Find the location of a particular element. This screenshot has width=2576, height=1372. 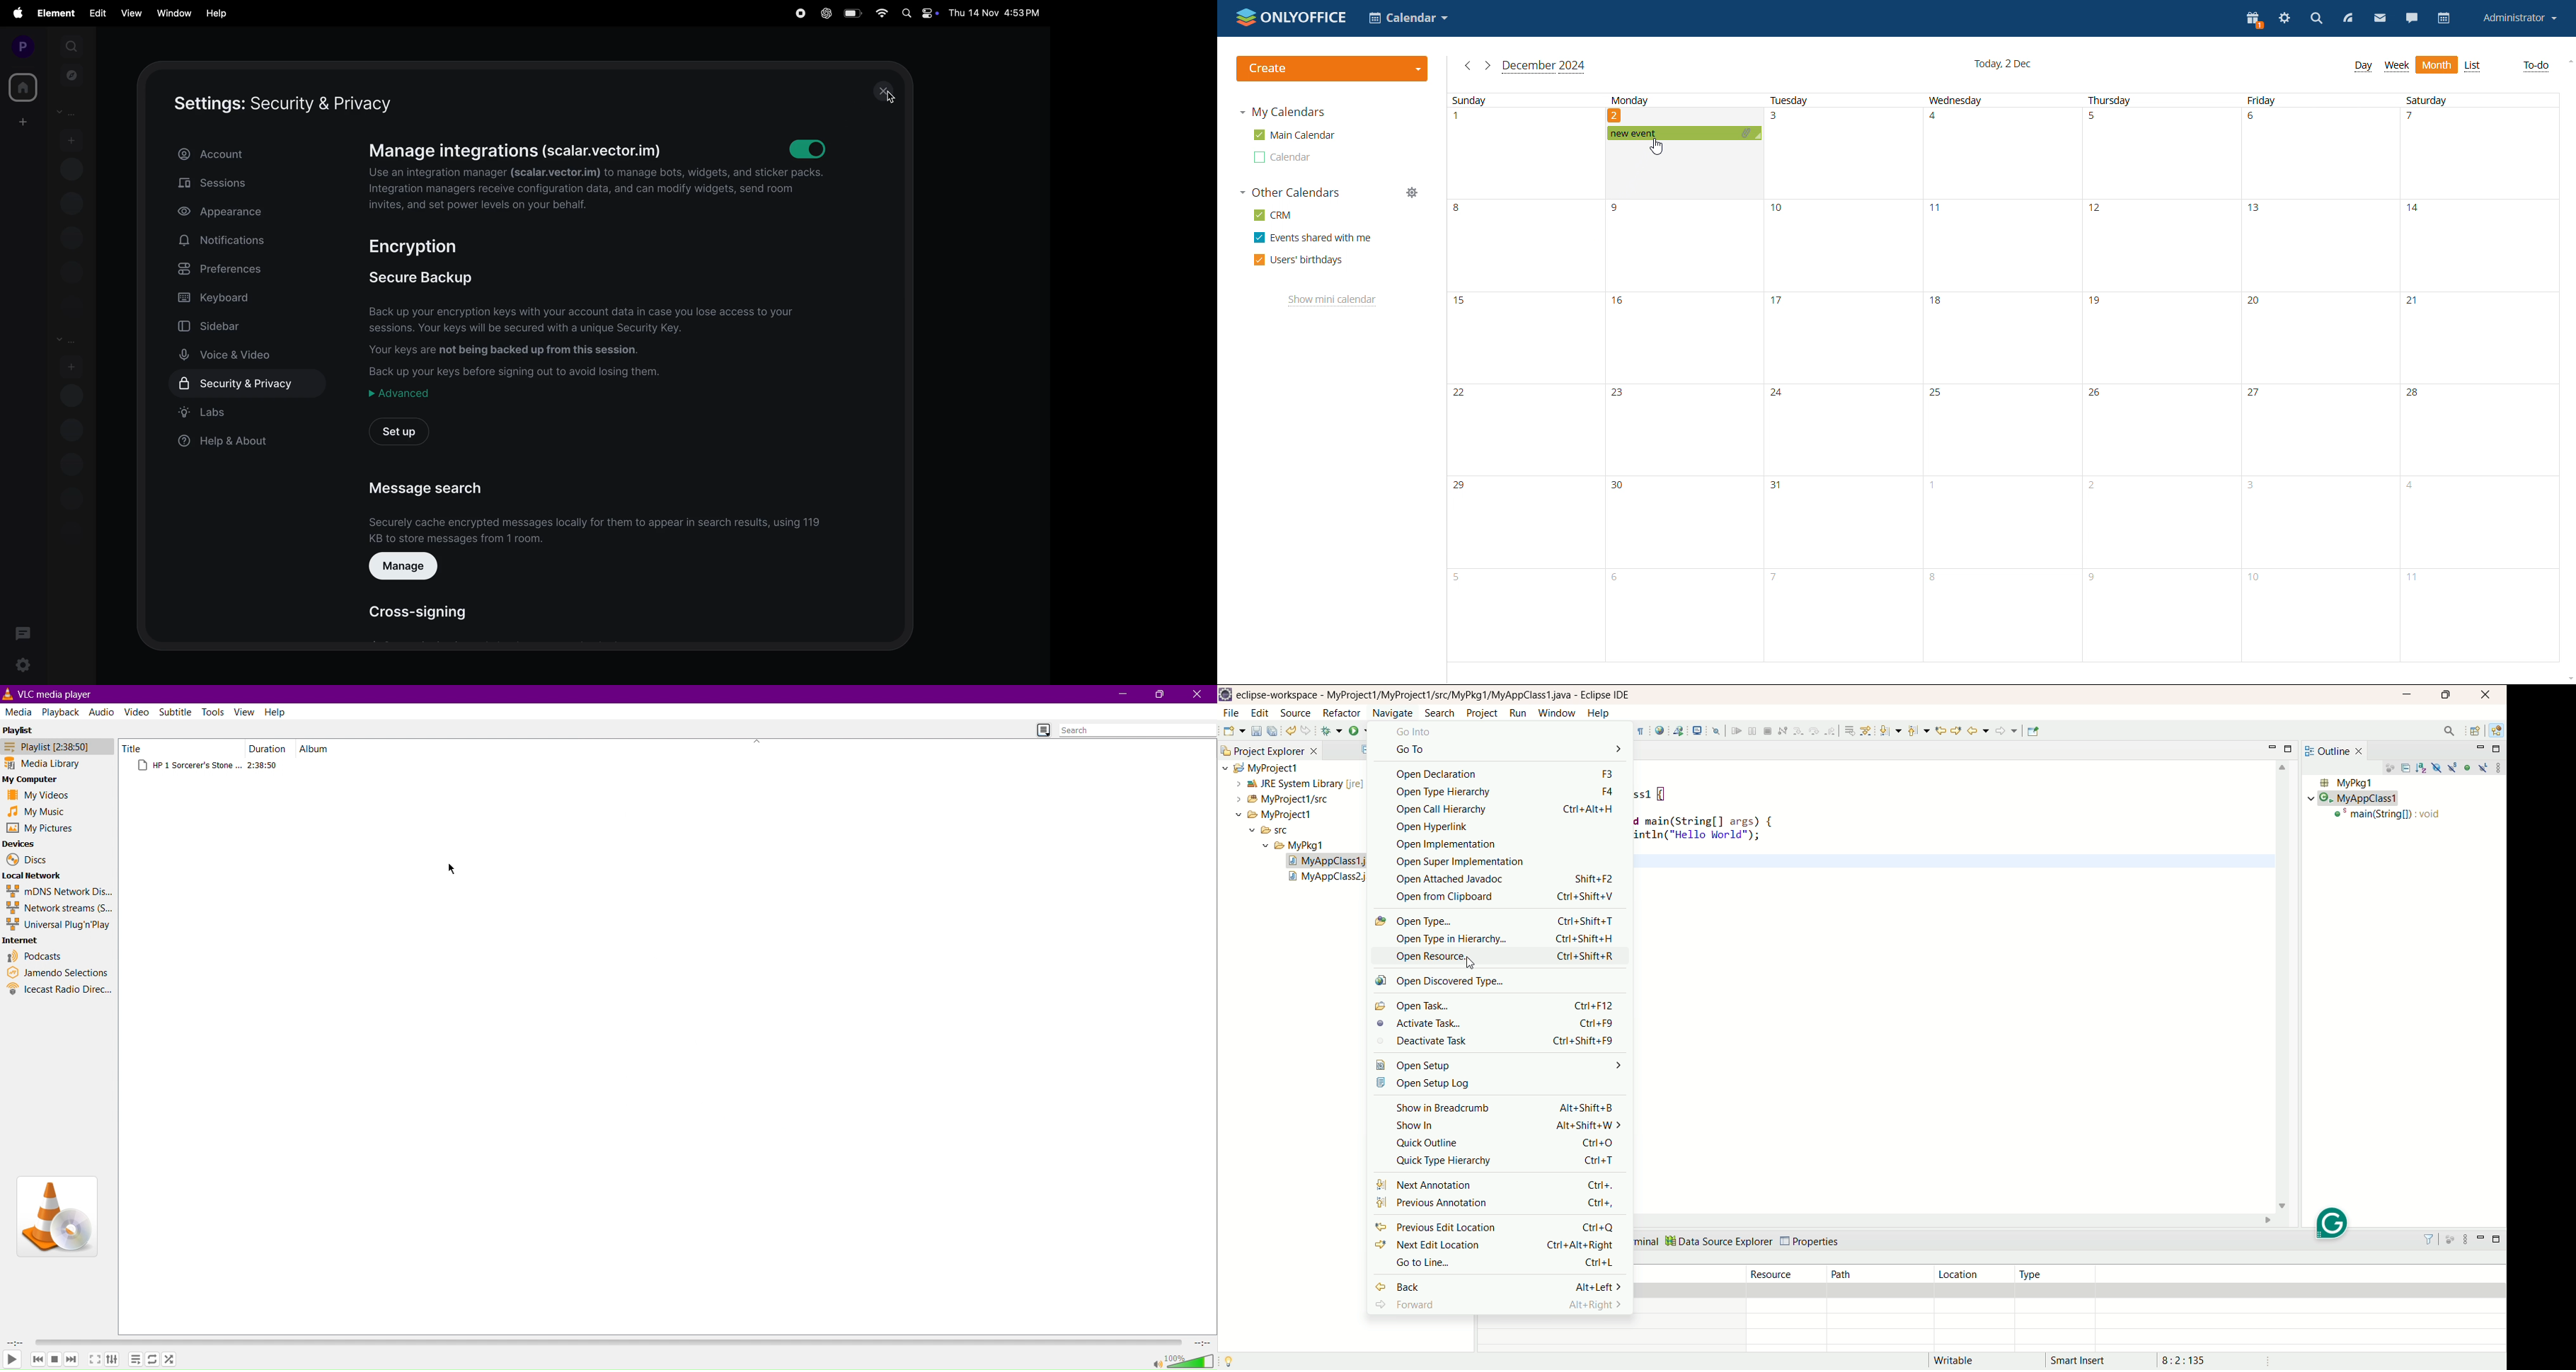

Grammarly logo is located at coordinates (2332, 1222).